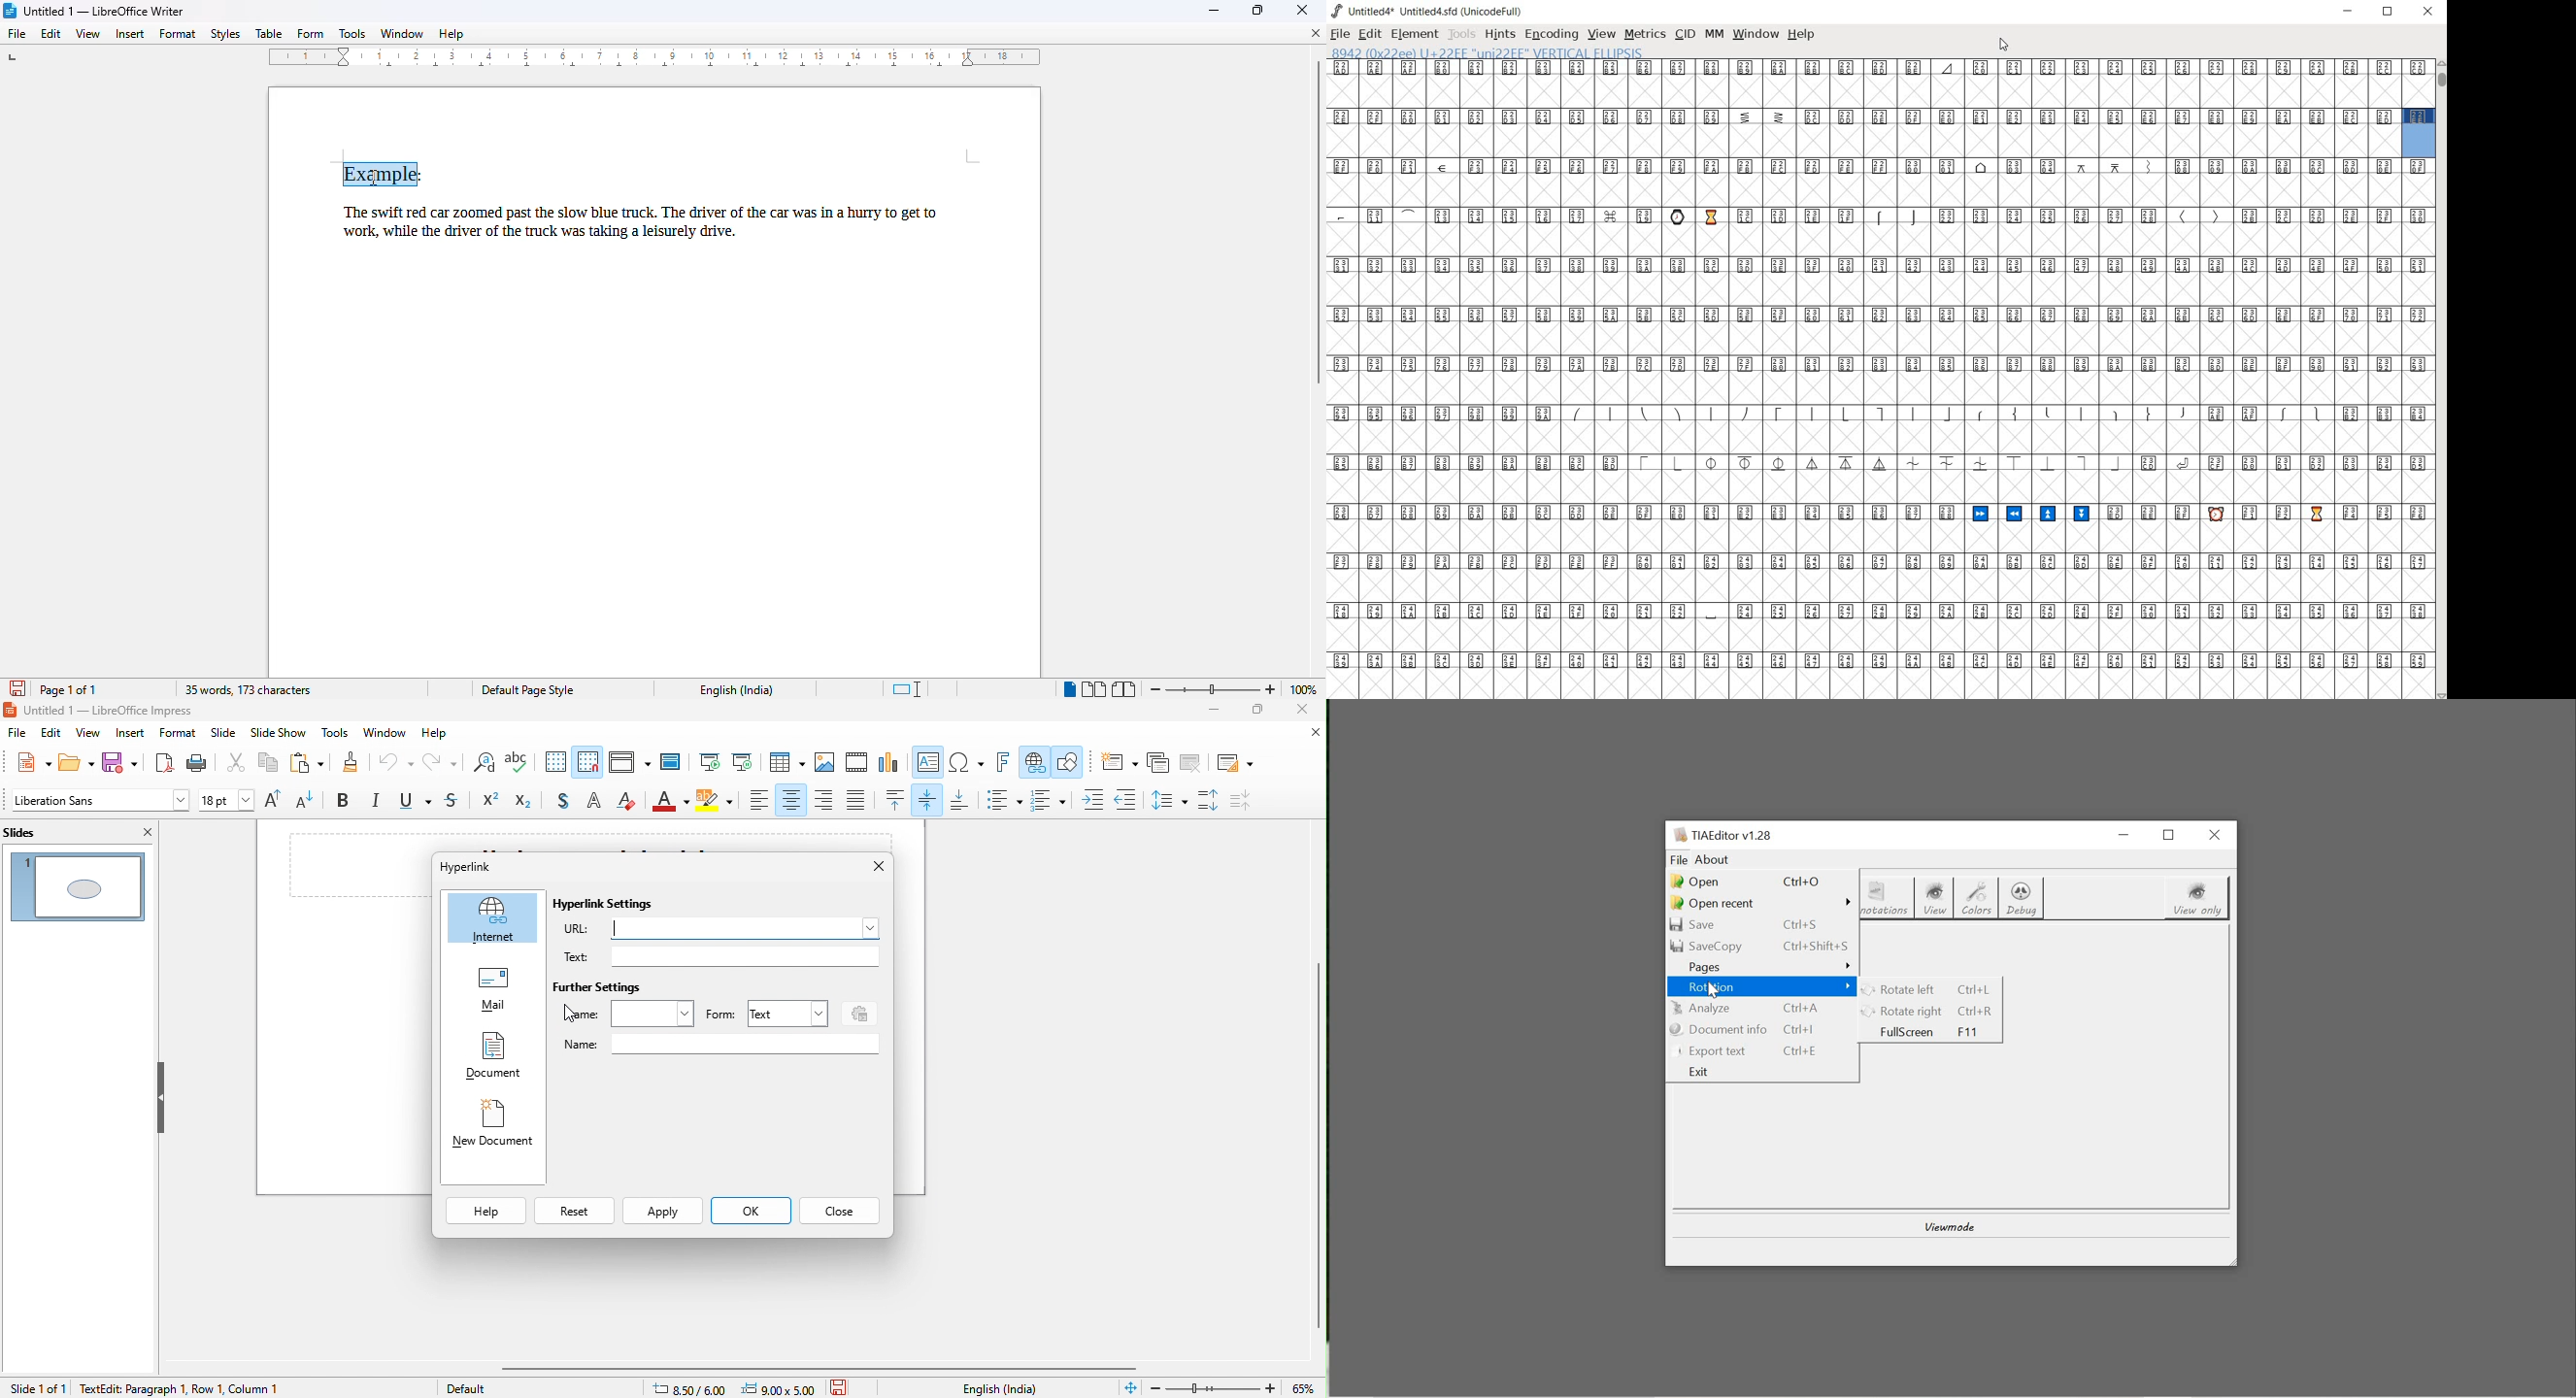  What do you see at coordinates (68, 689) in the screenshot?
I see `page 1 of 1` at bounding box center [68, 689].